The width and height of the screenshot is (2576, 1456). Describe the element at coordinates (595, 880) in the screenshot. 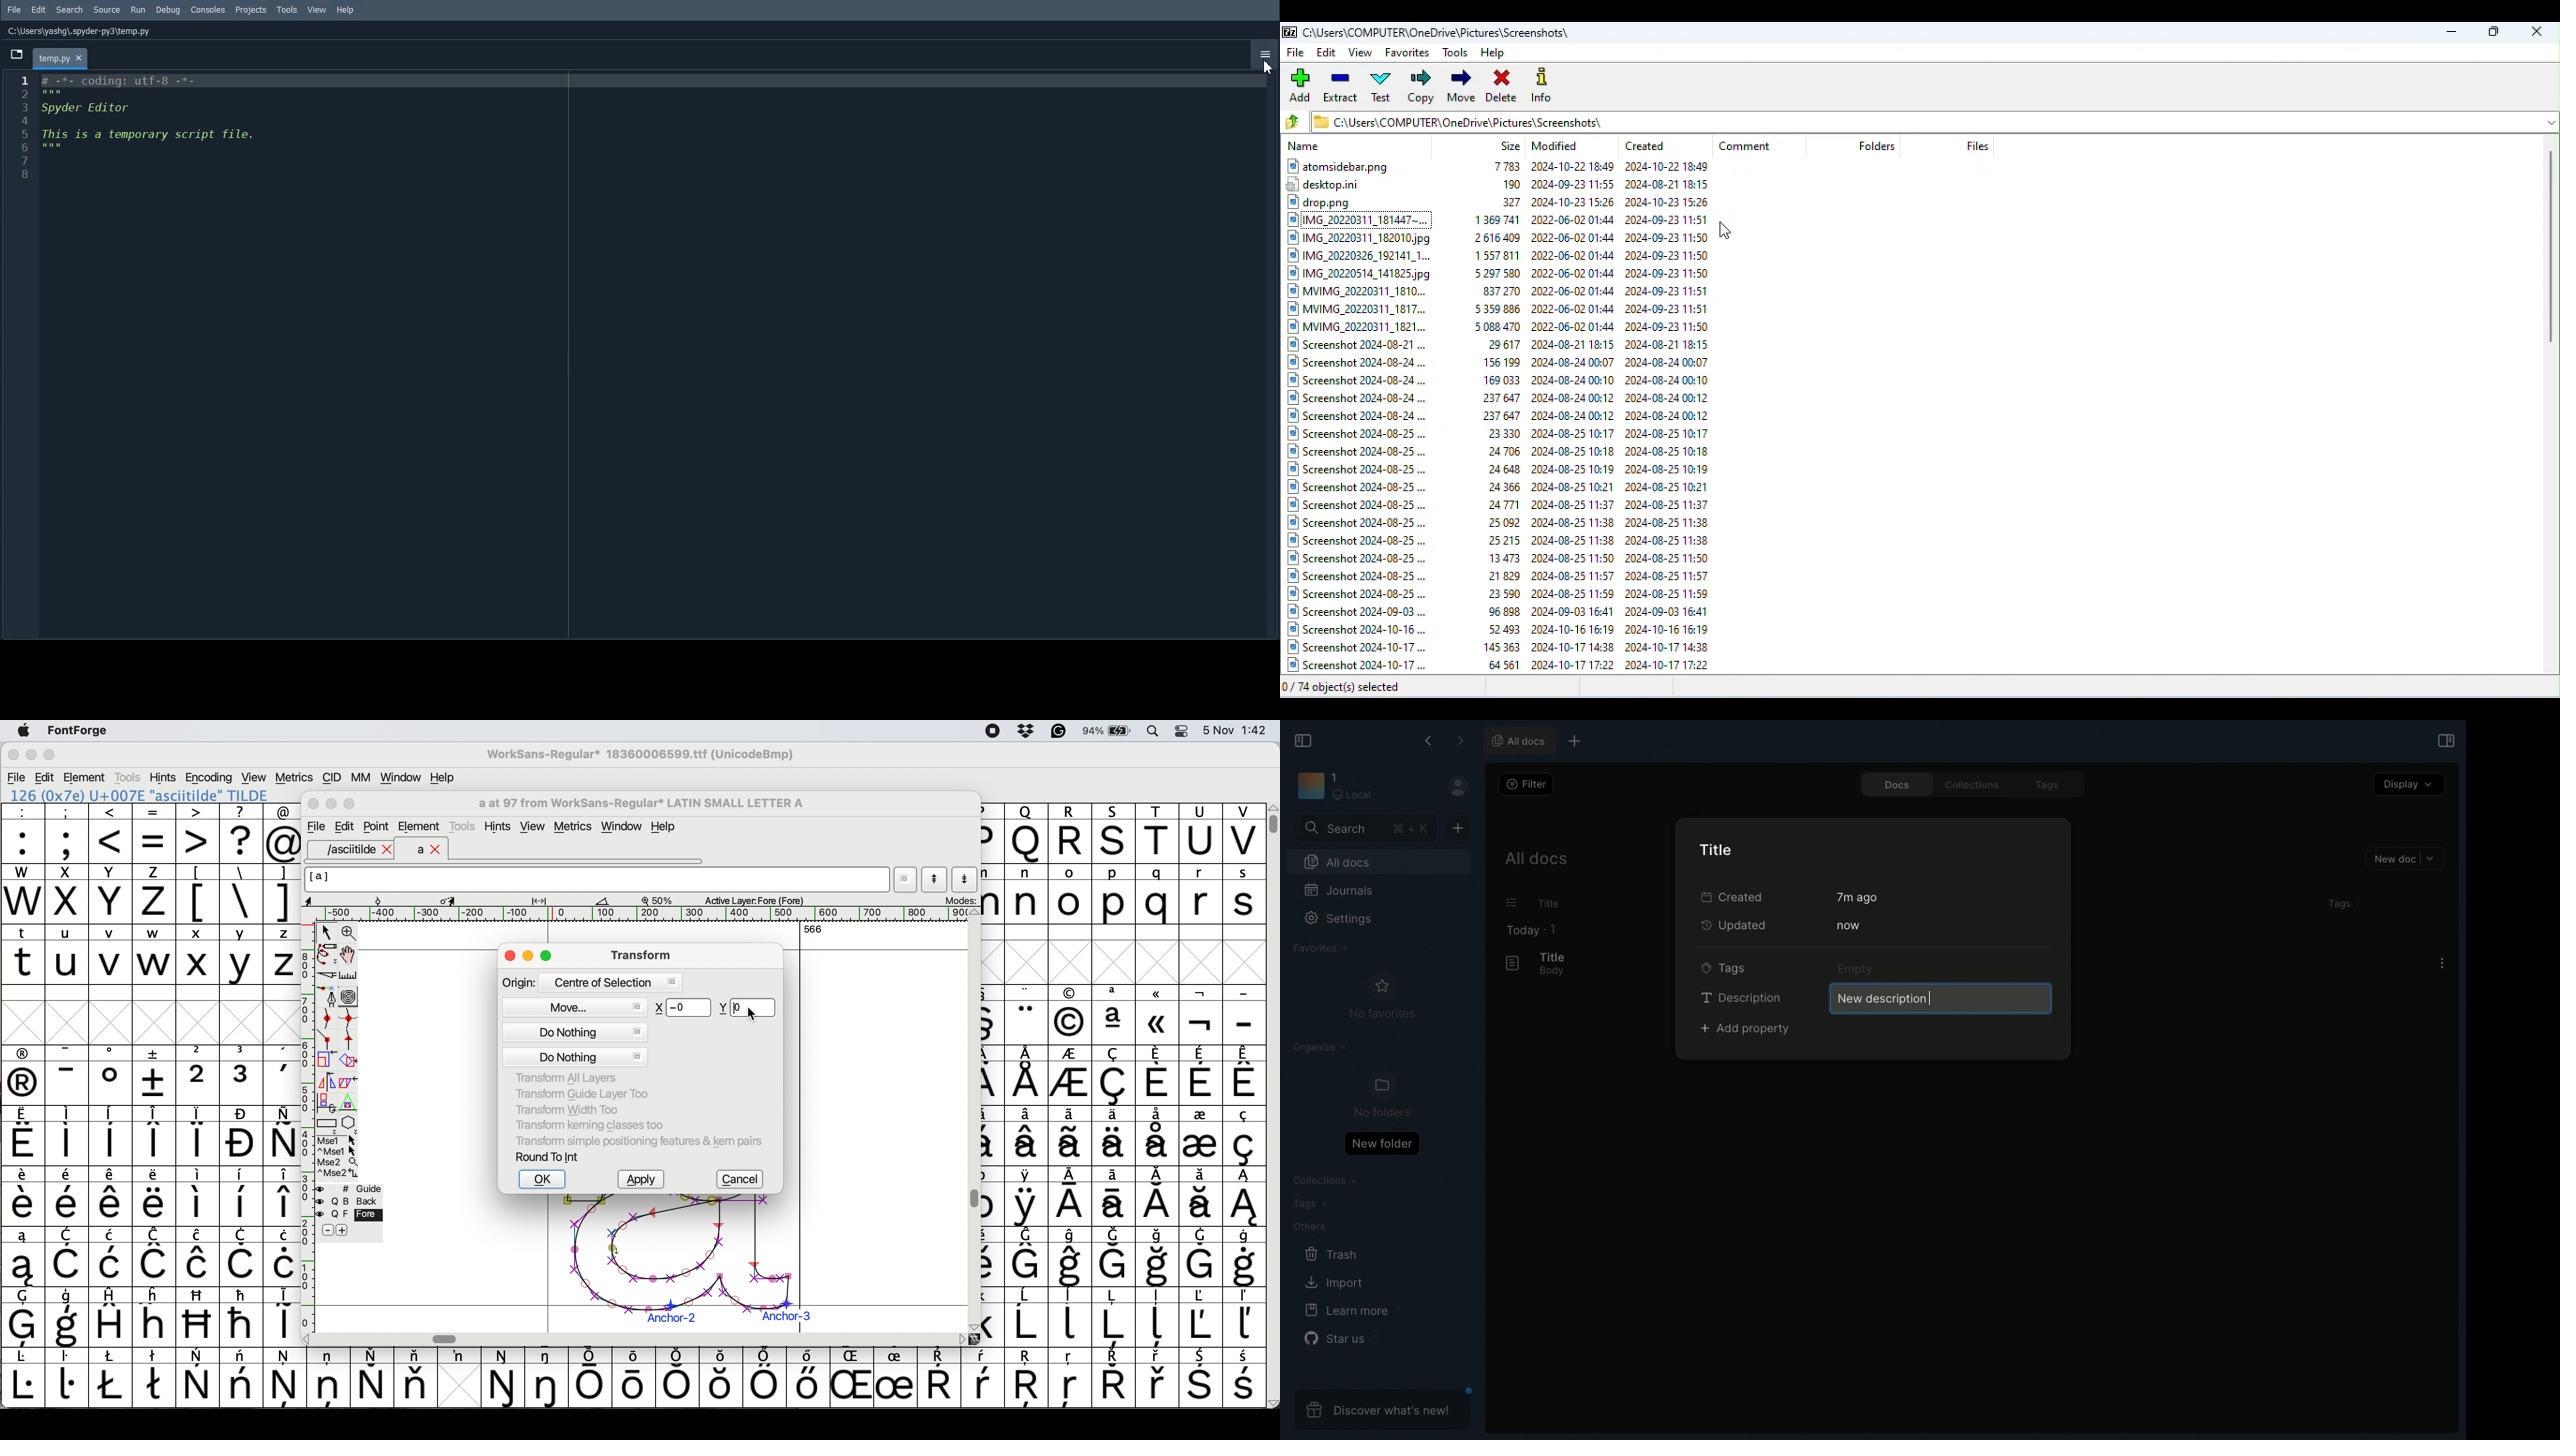

I see `glyph name` at that location.